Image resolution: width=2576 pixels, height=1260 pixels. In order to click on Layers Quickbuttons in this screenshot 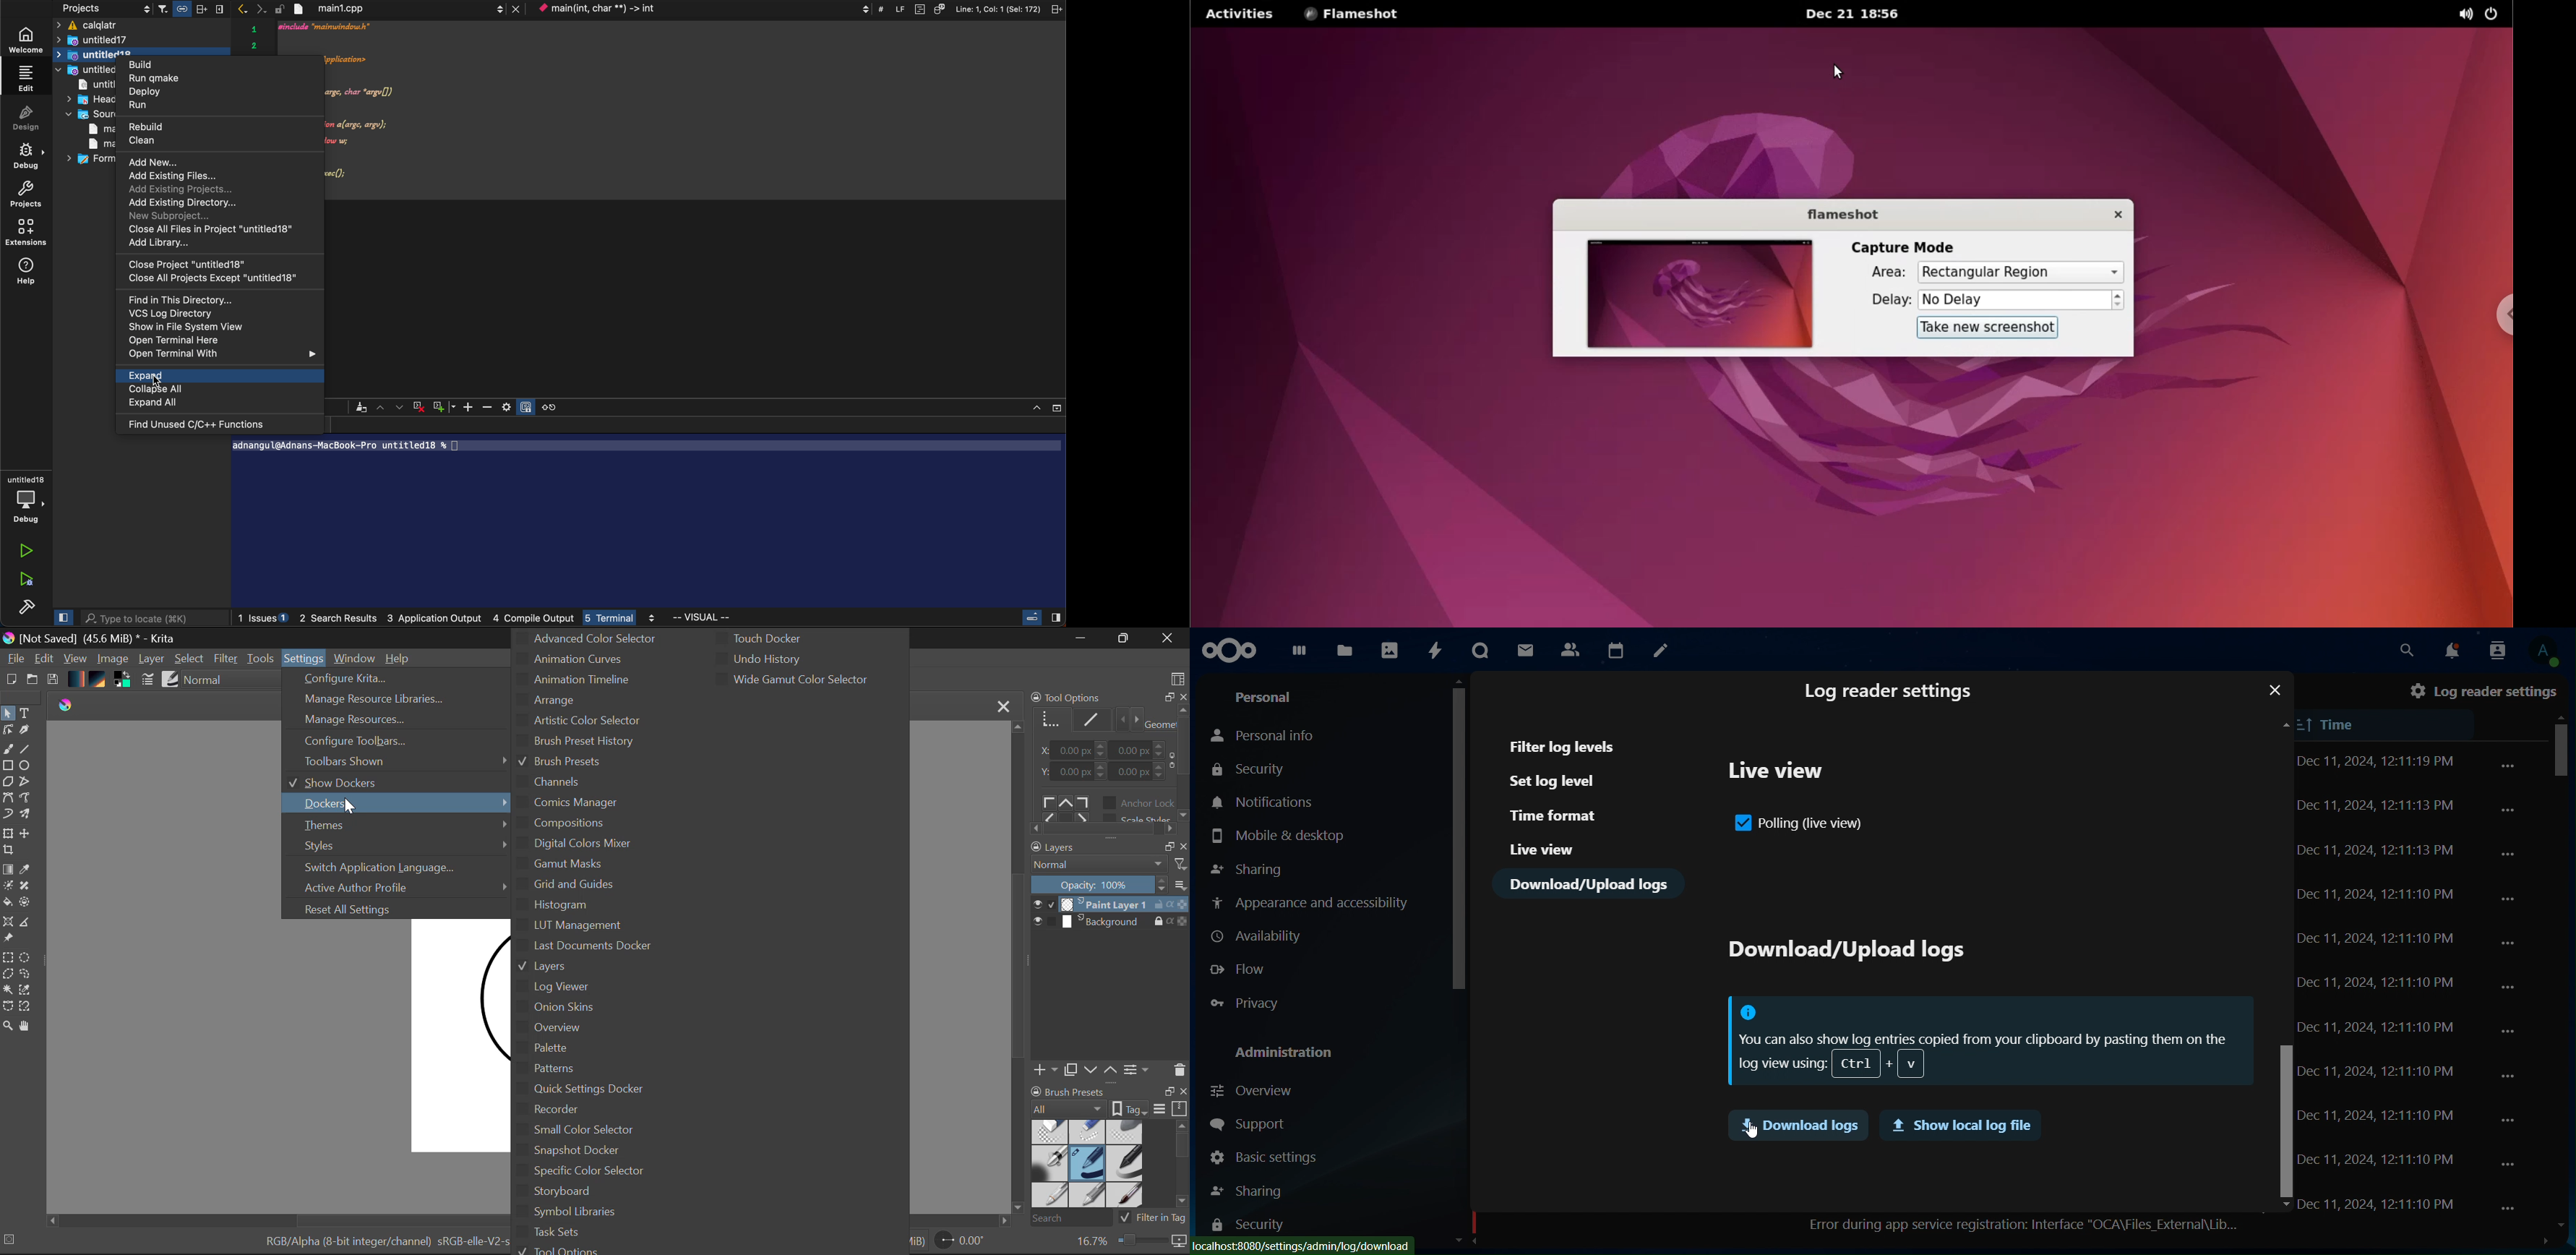, I will do `click(1108, 1070)`.